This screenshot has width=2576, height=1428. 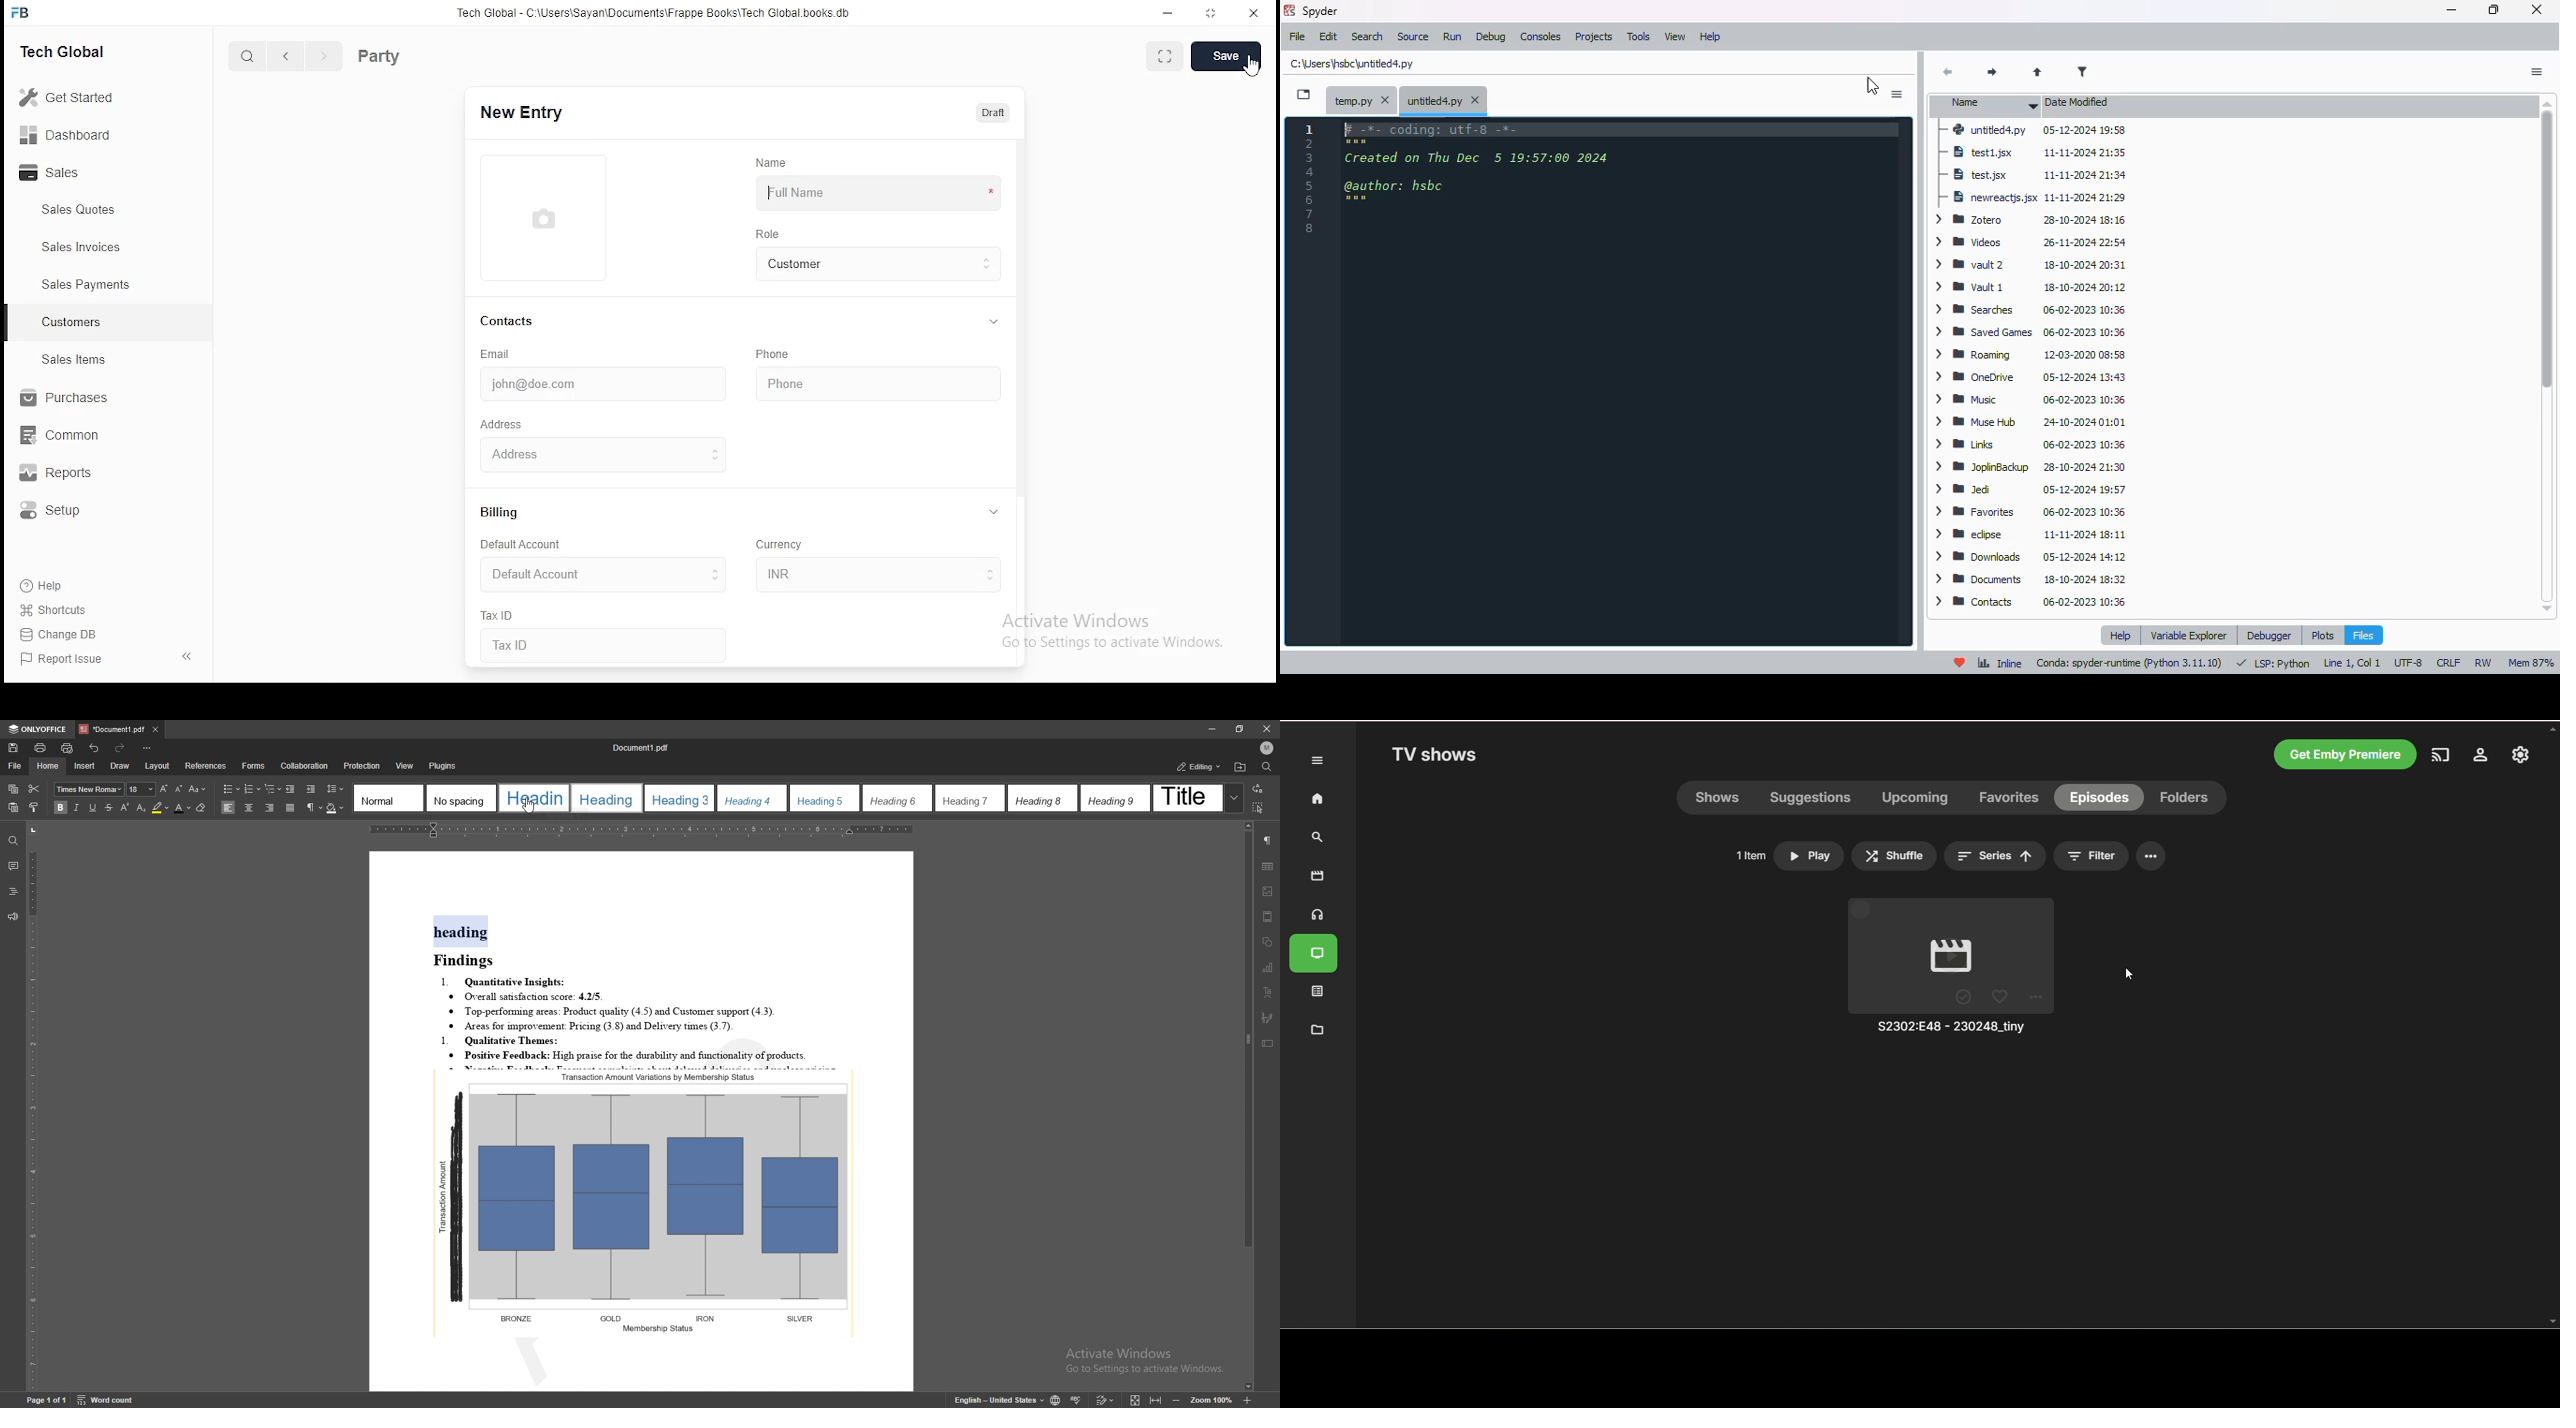 I want to click on comment, so click(x=13, y=866).